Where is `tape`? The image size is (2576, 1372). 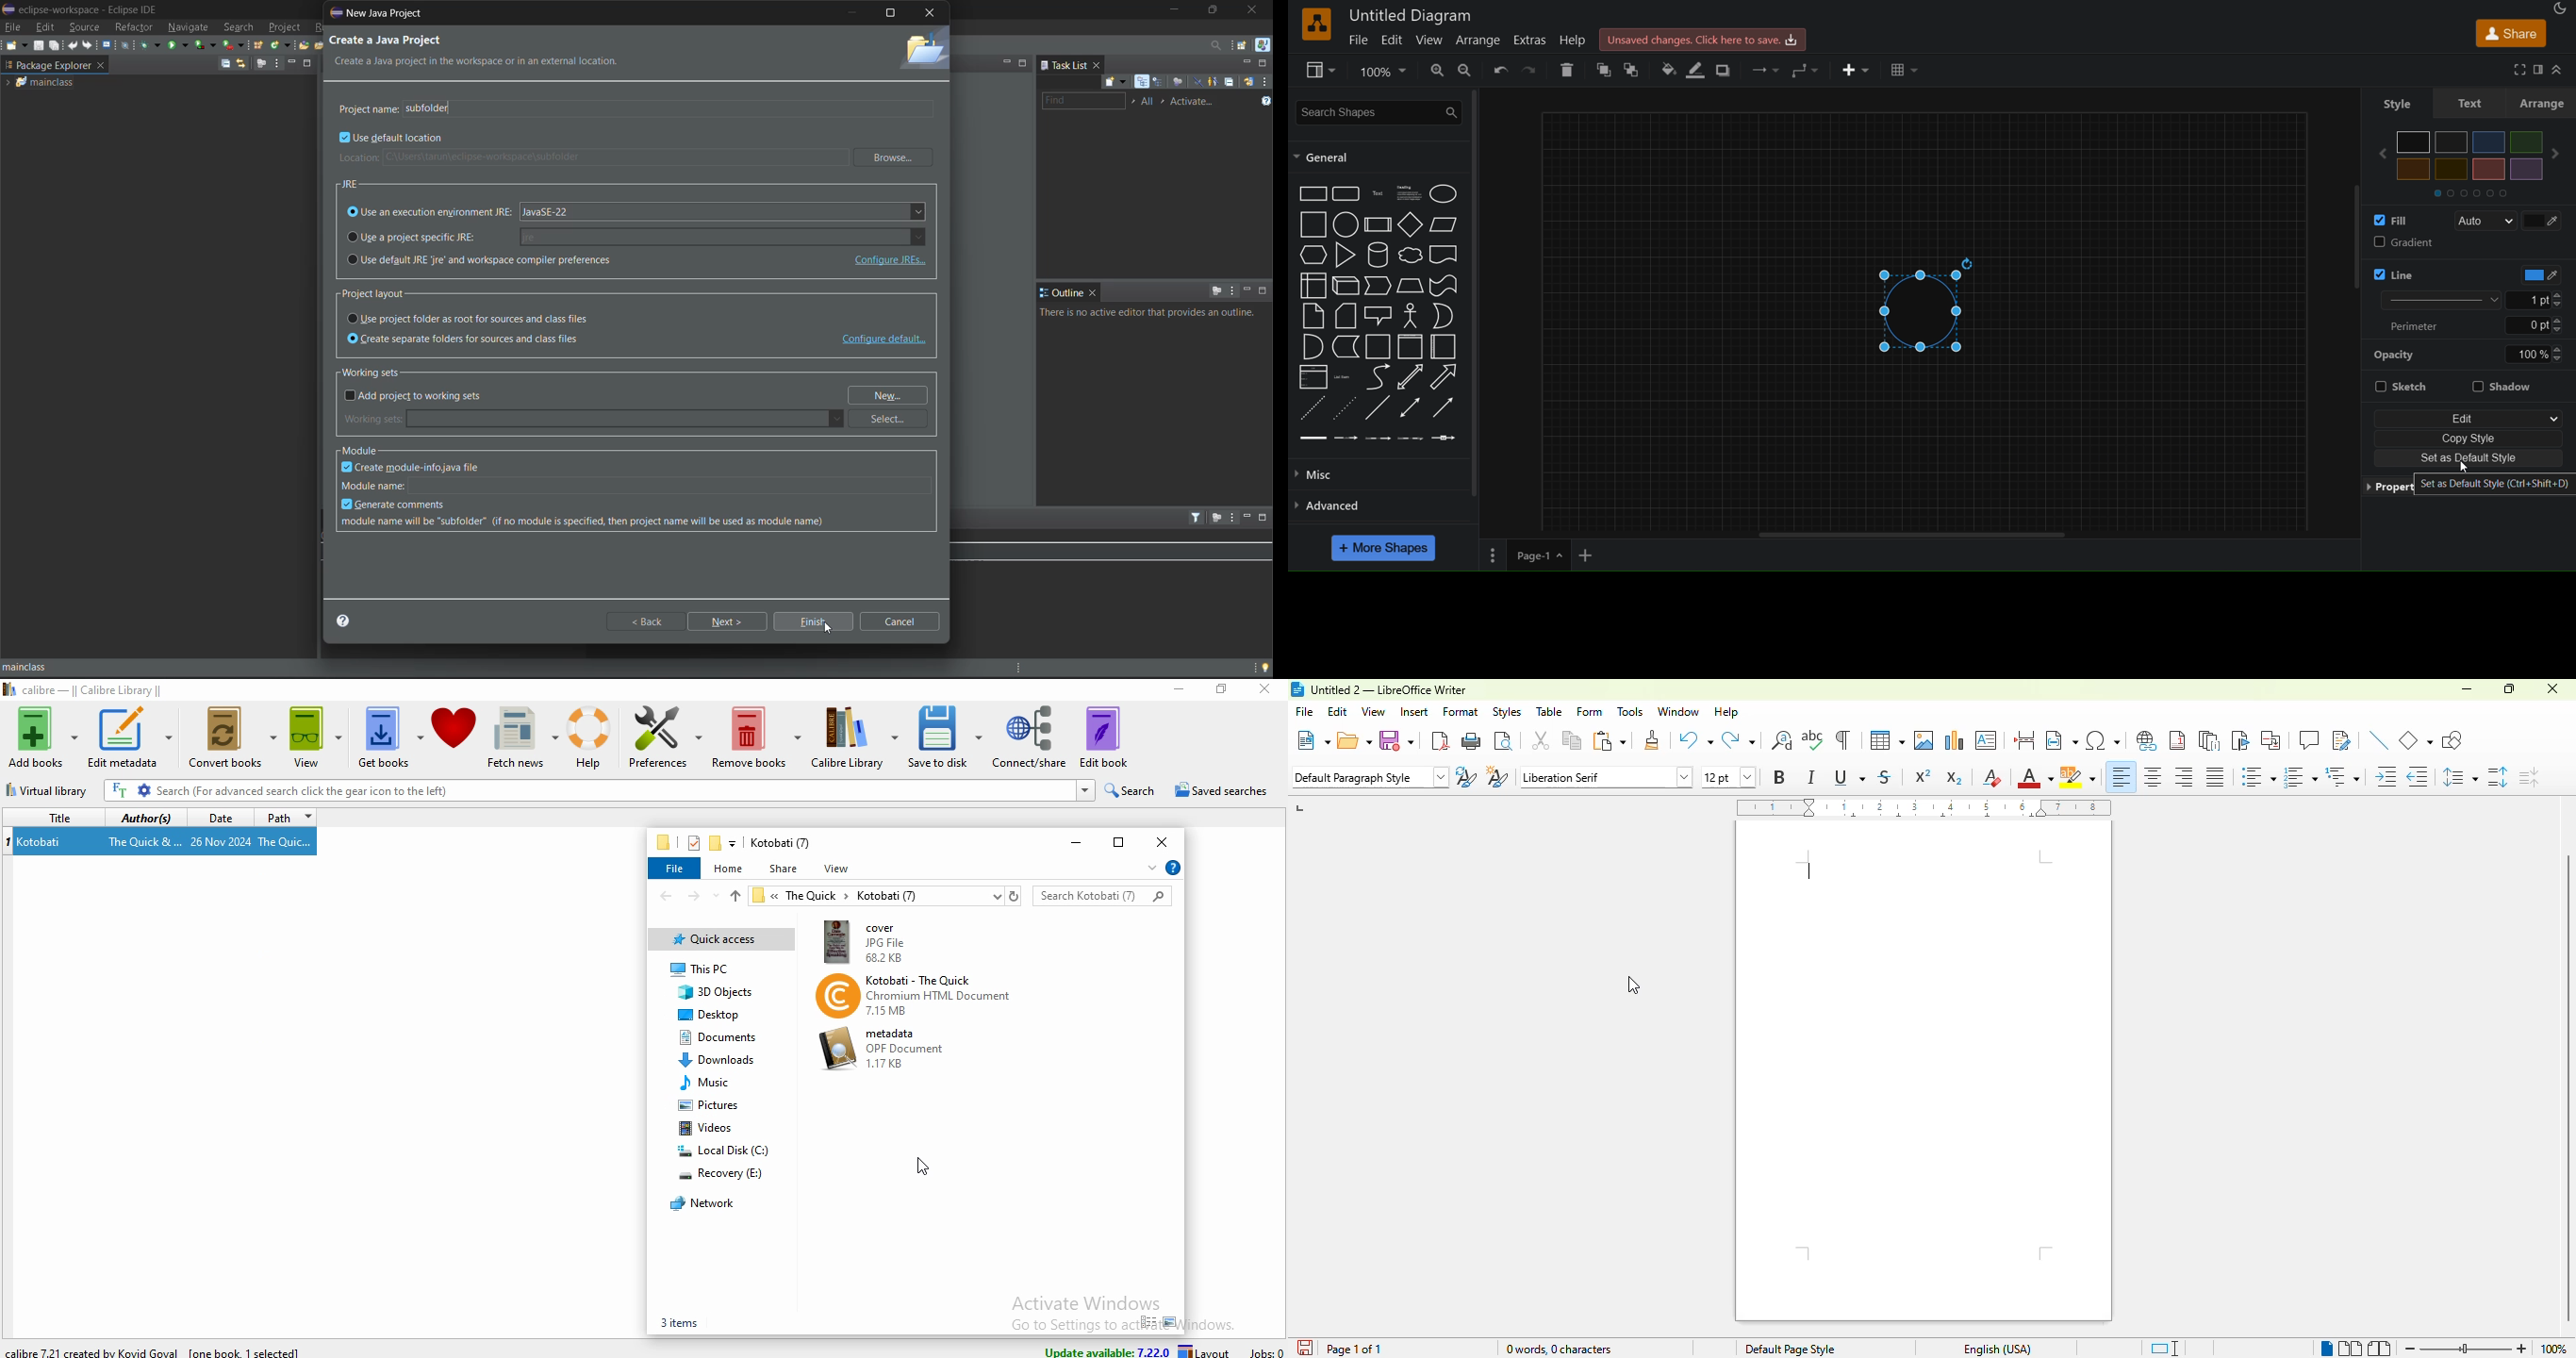 tape is located at coordinates (1446, 284).